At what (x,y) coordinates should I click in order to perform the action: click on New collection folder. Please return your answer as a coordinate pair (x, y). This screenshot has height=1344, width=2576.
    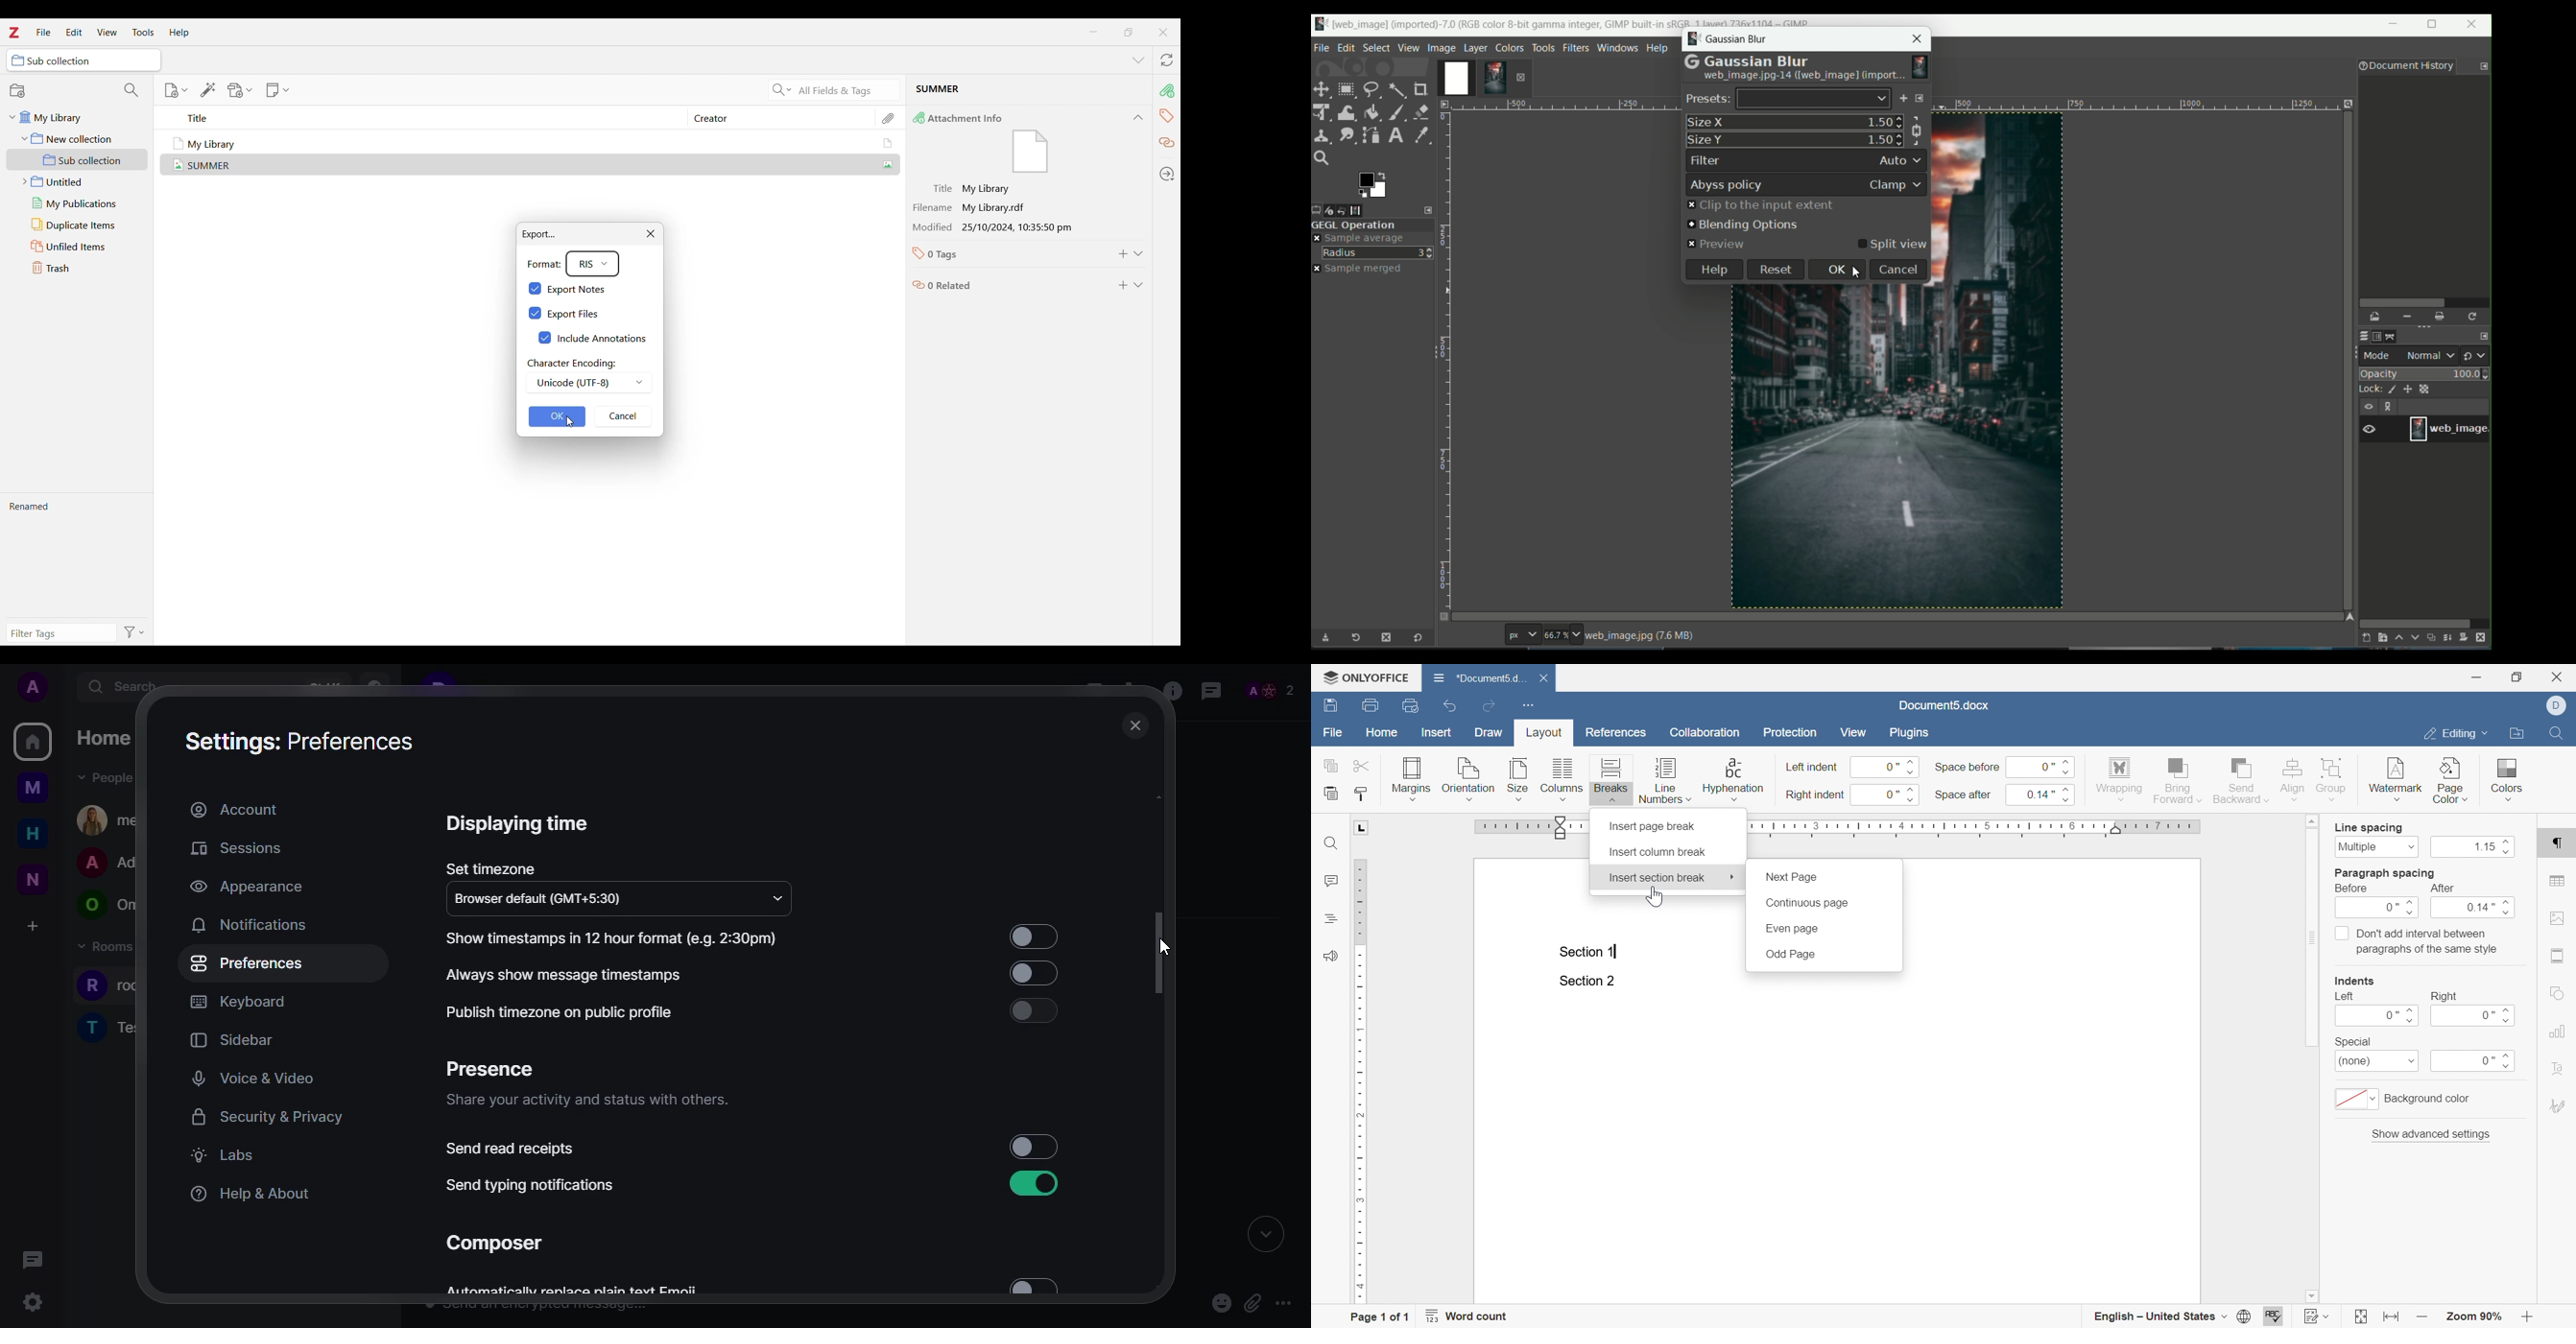
    Looking at the image, I should click on (73, 138).